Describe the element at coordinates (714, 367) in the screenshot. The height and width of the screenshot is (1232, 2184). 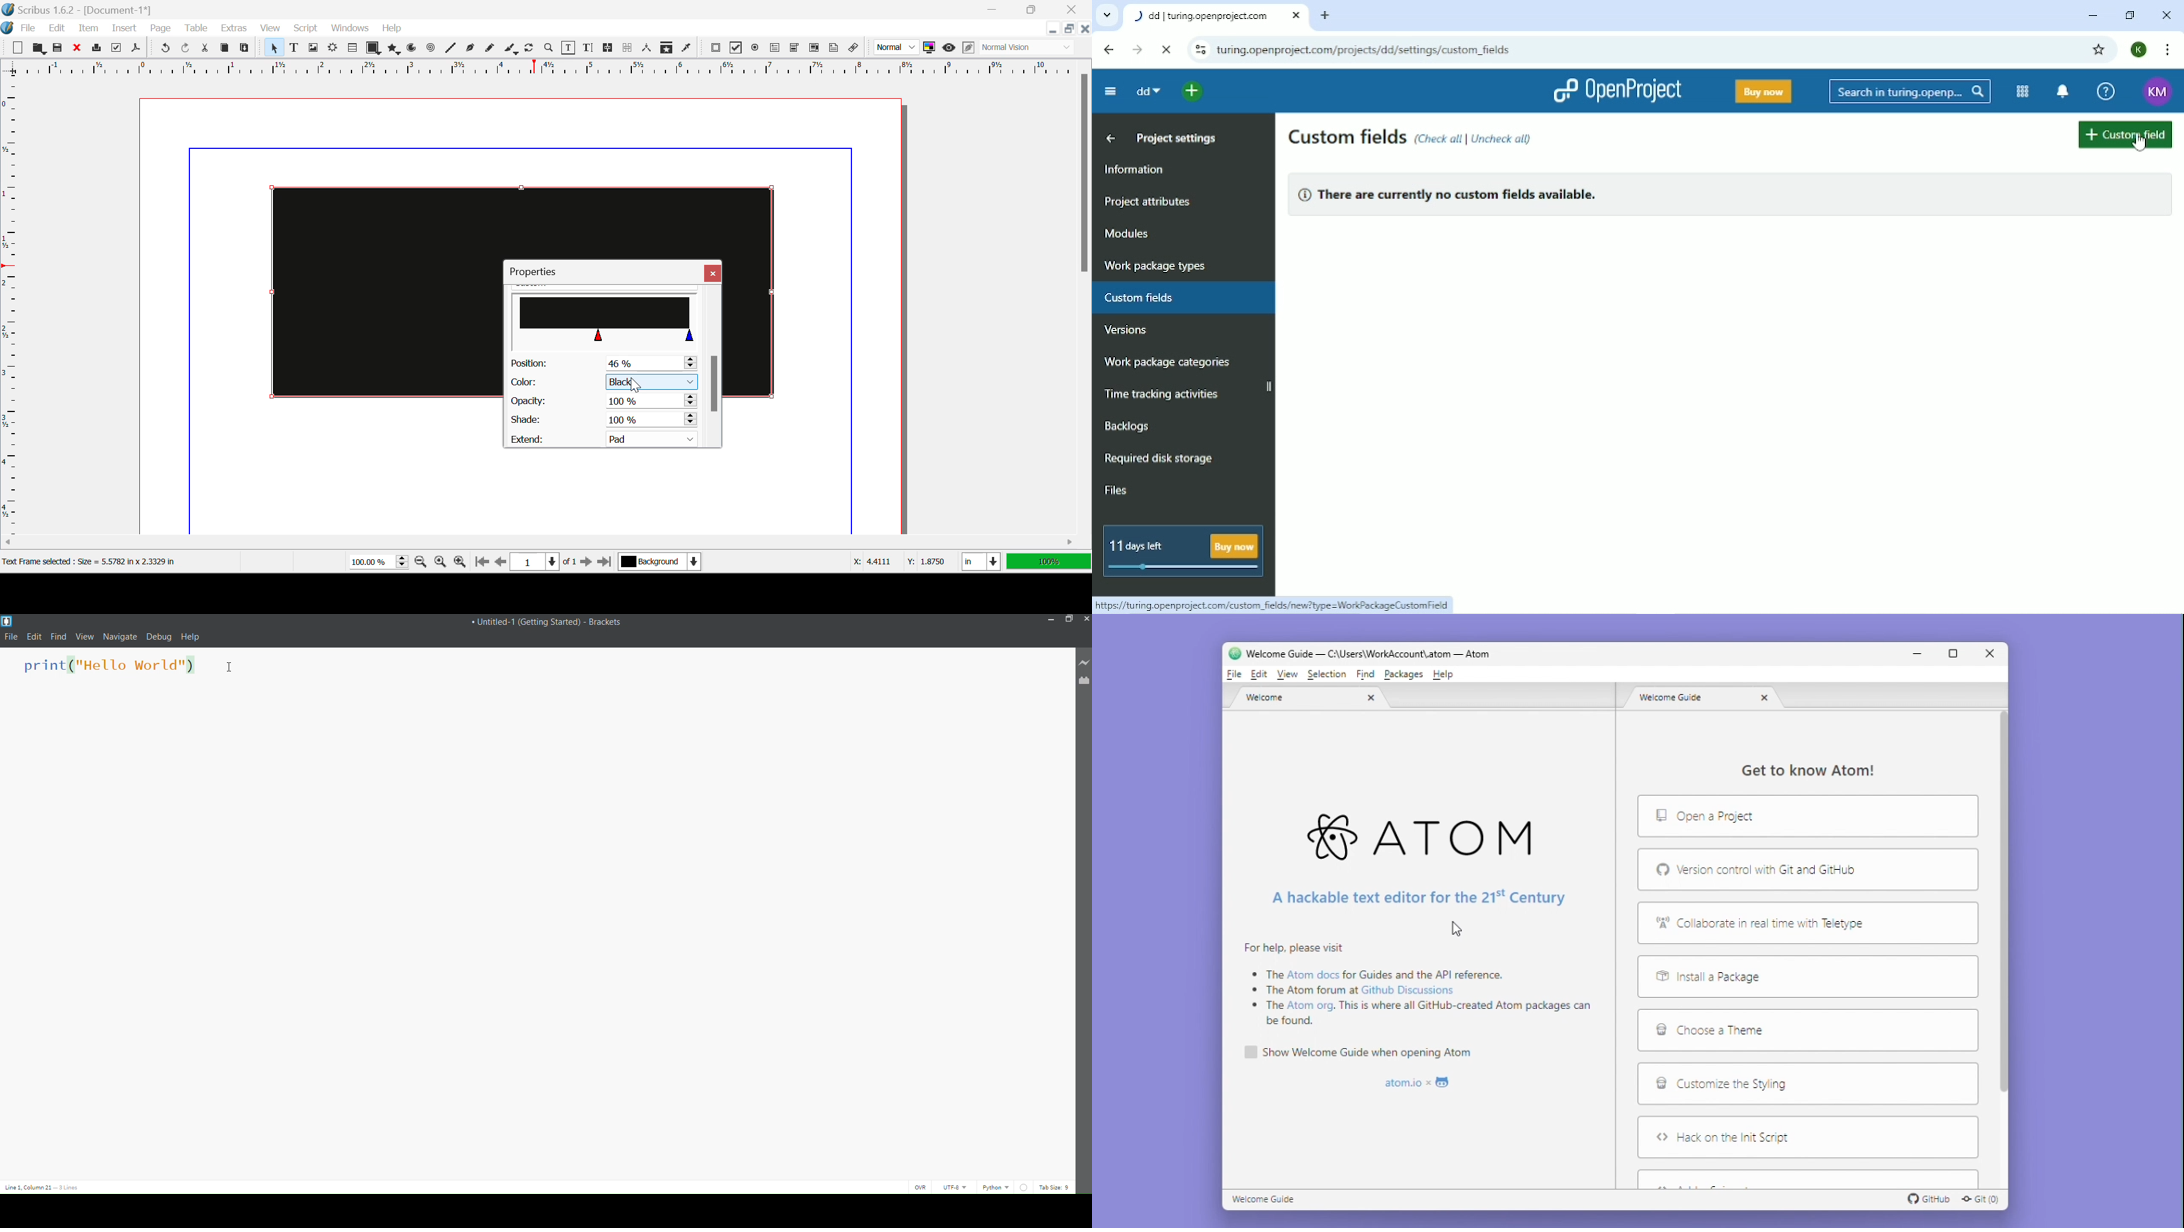
I see `Scroll Bar` at that location.